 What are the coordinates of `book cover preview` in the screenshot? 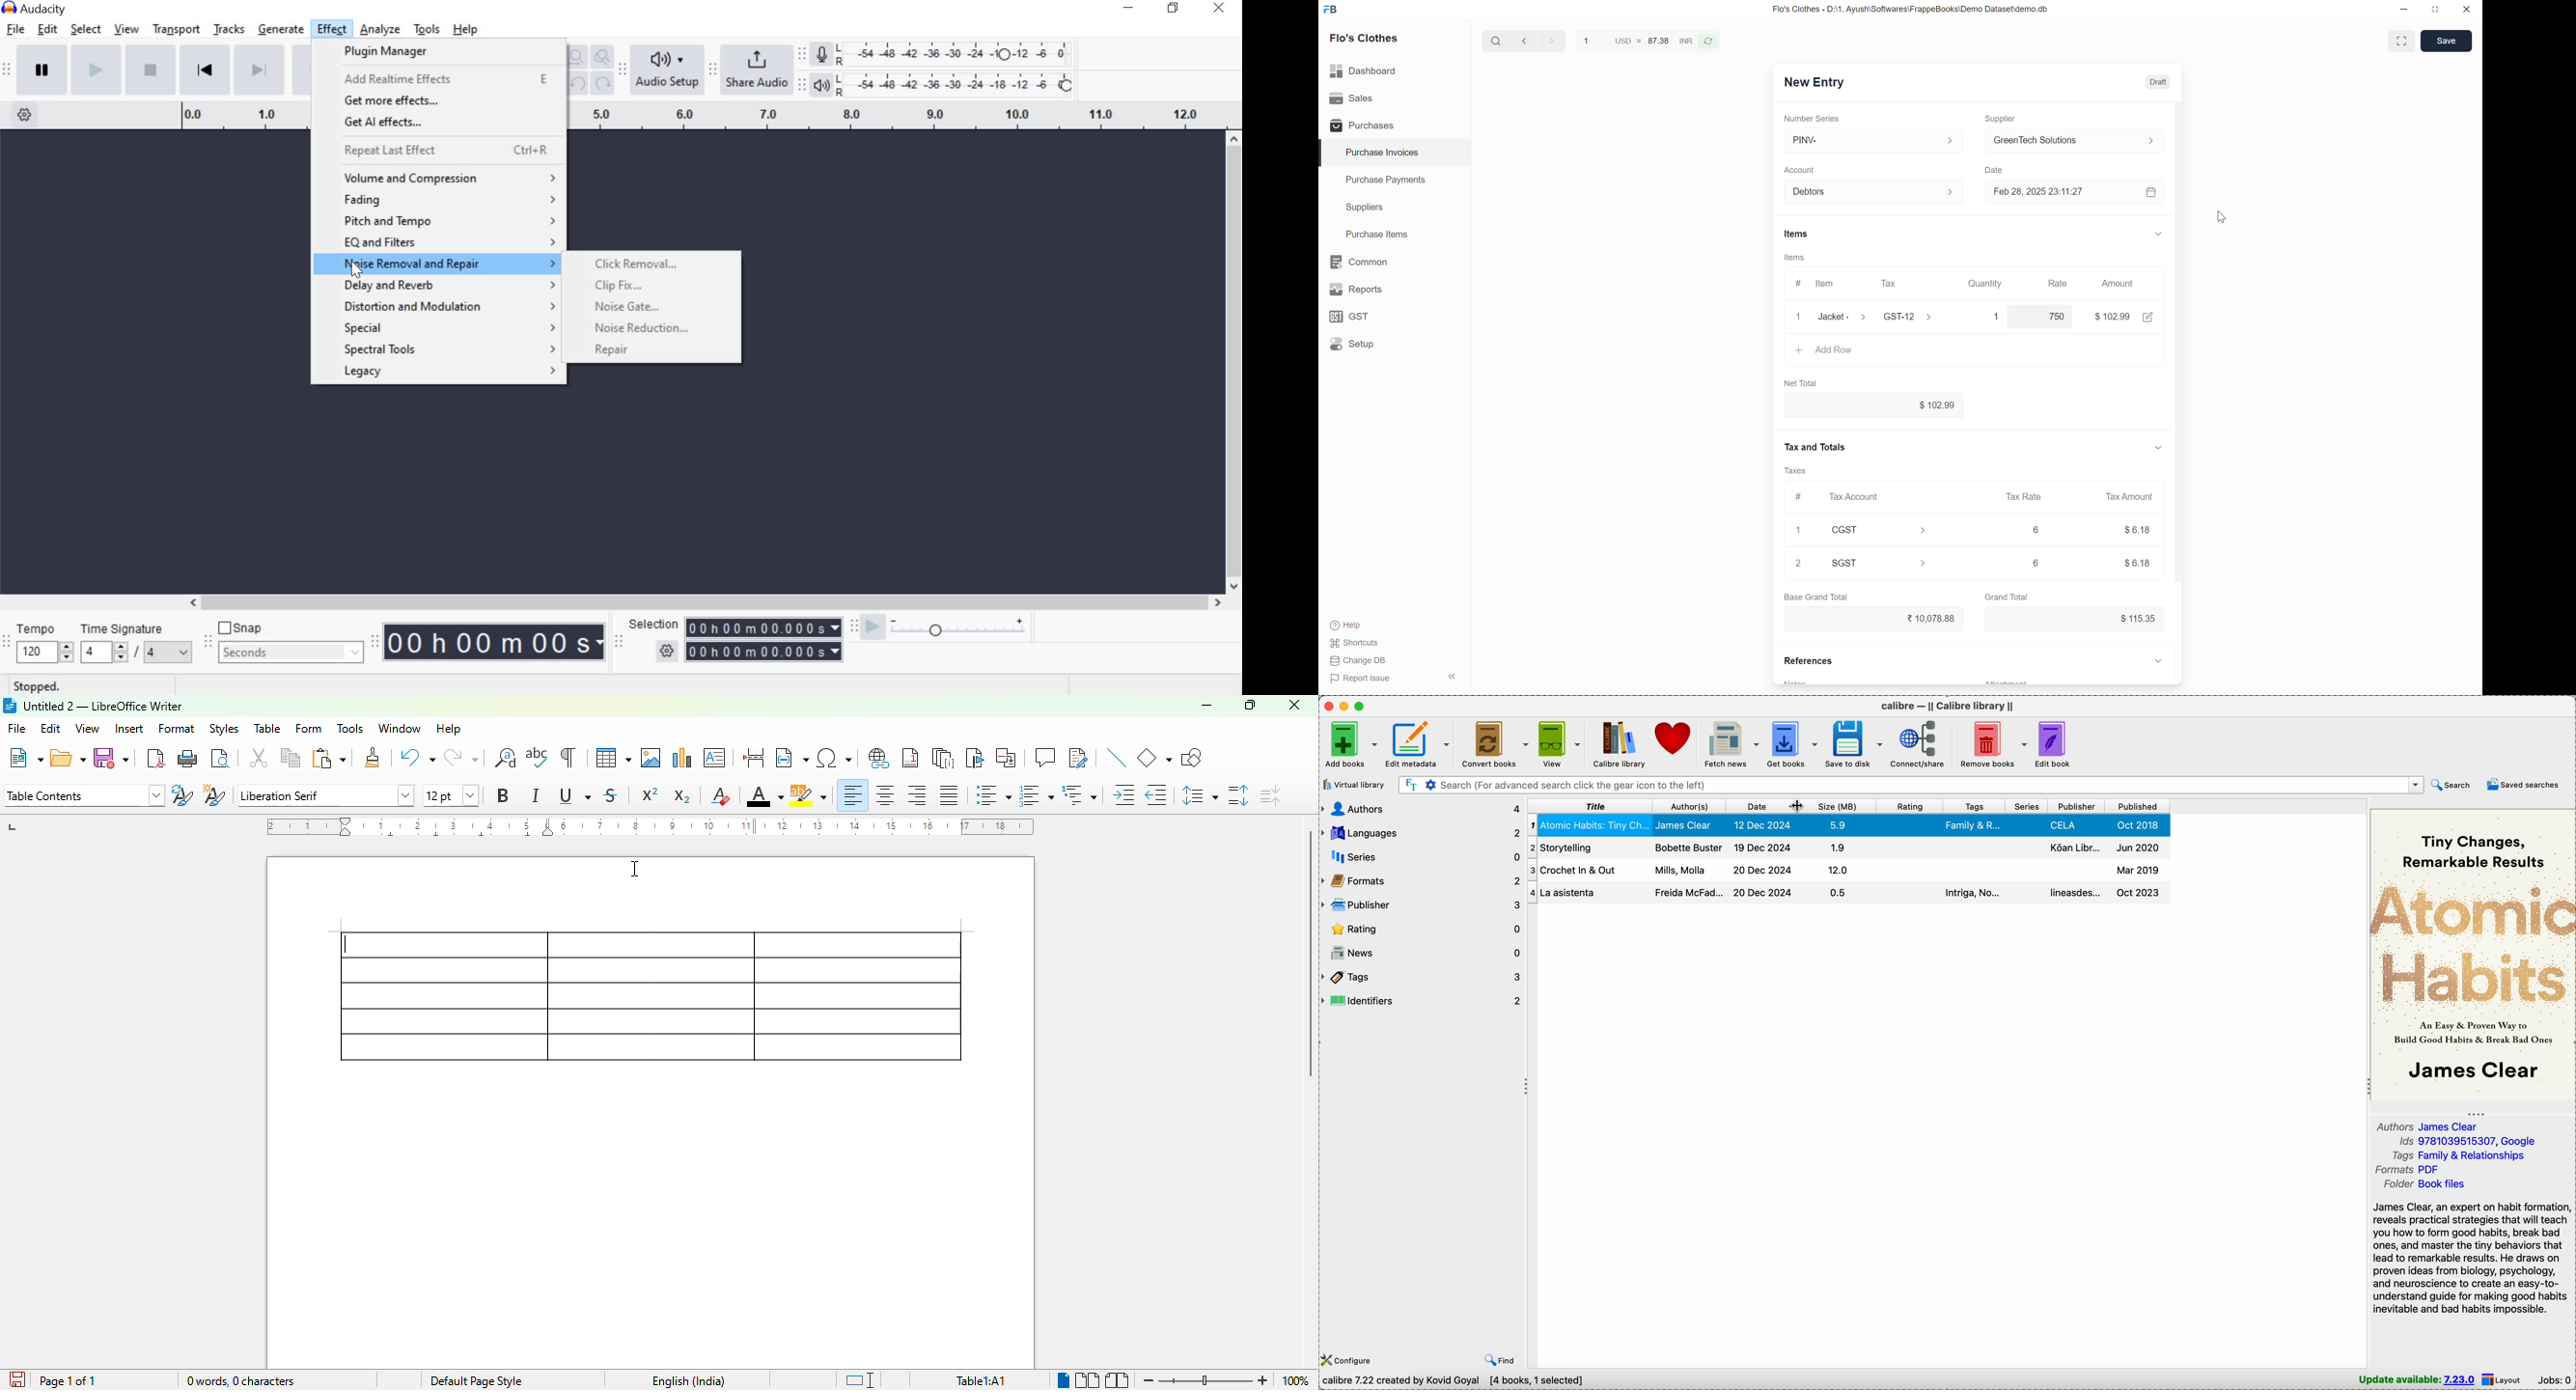 It's located at (2473, 955).